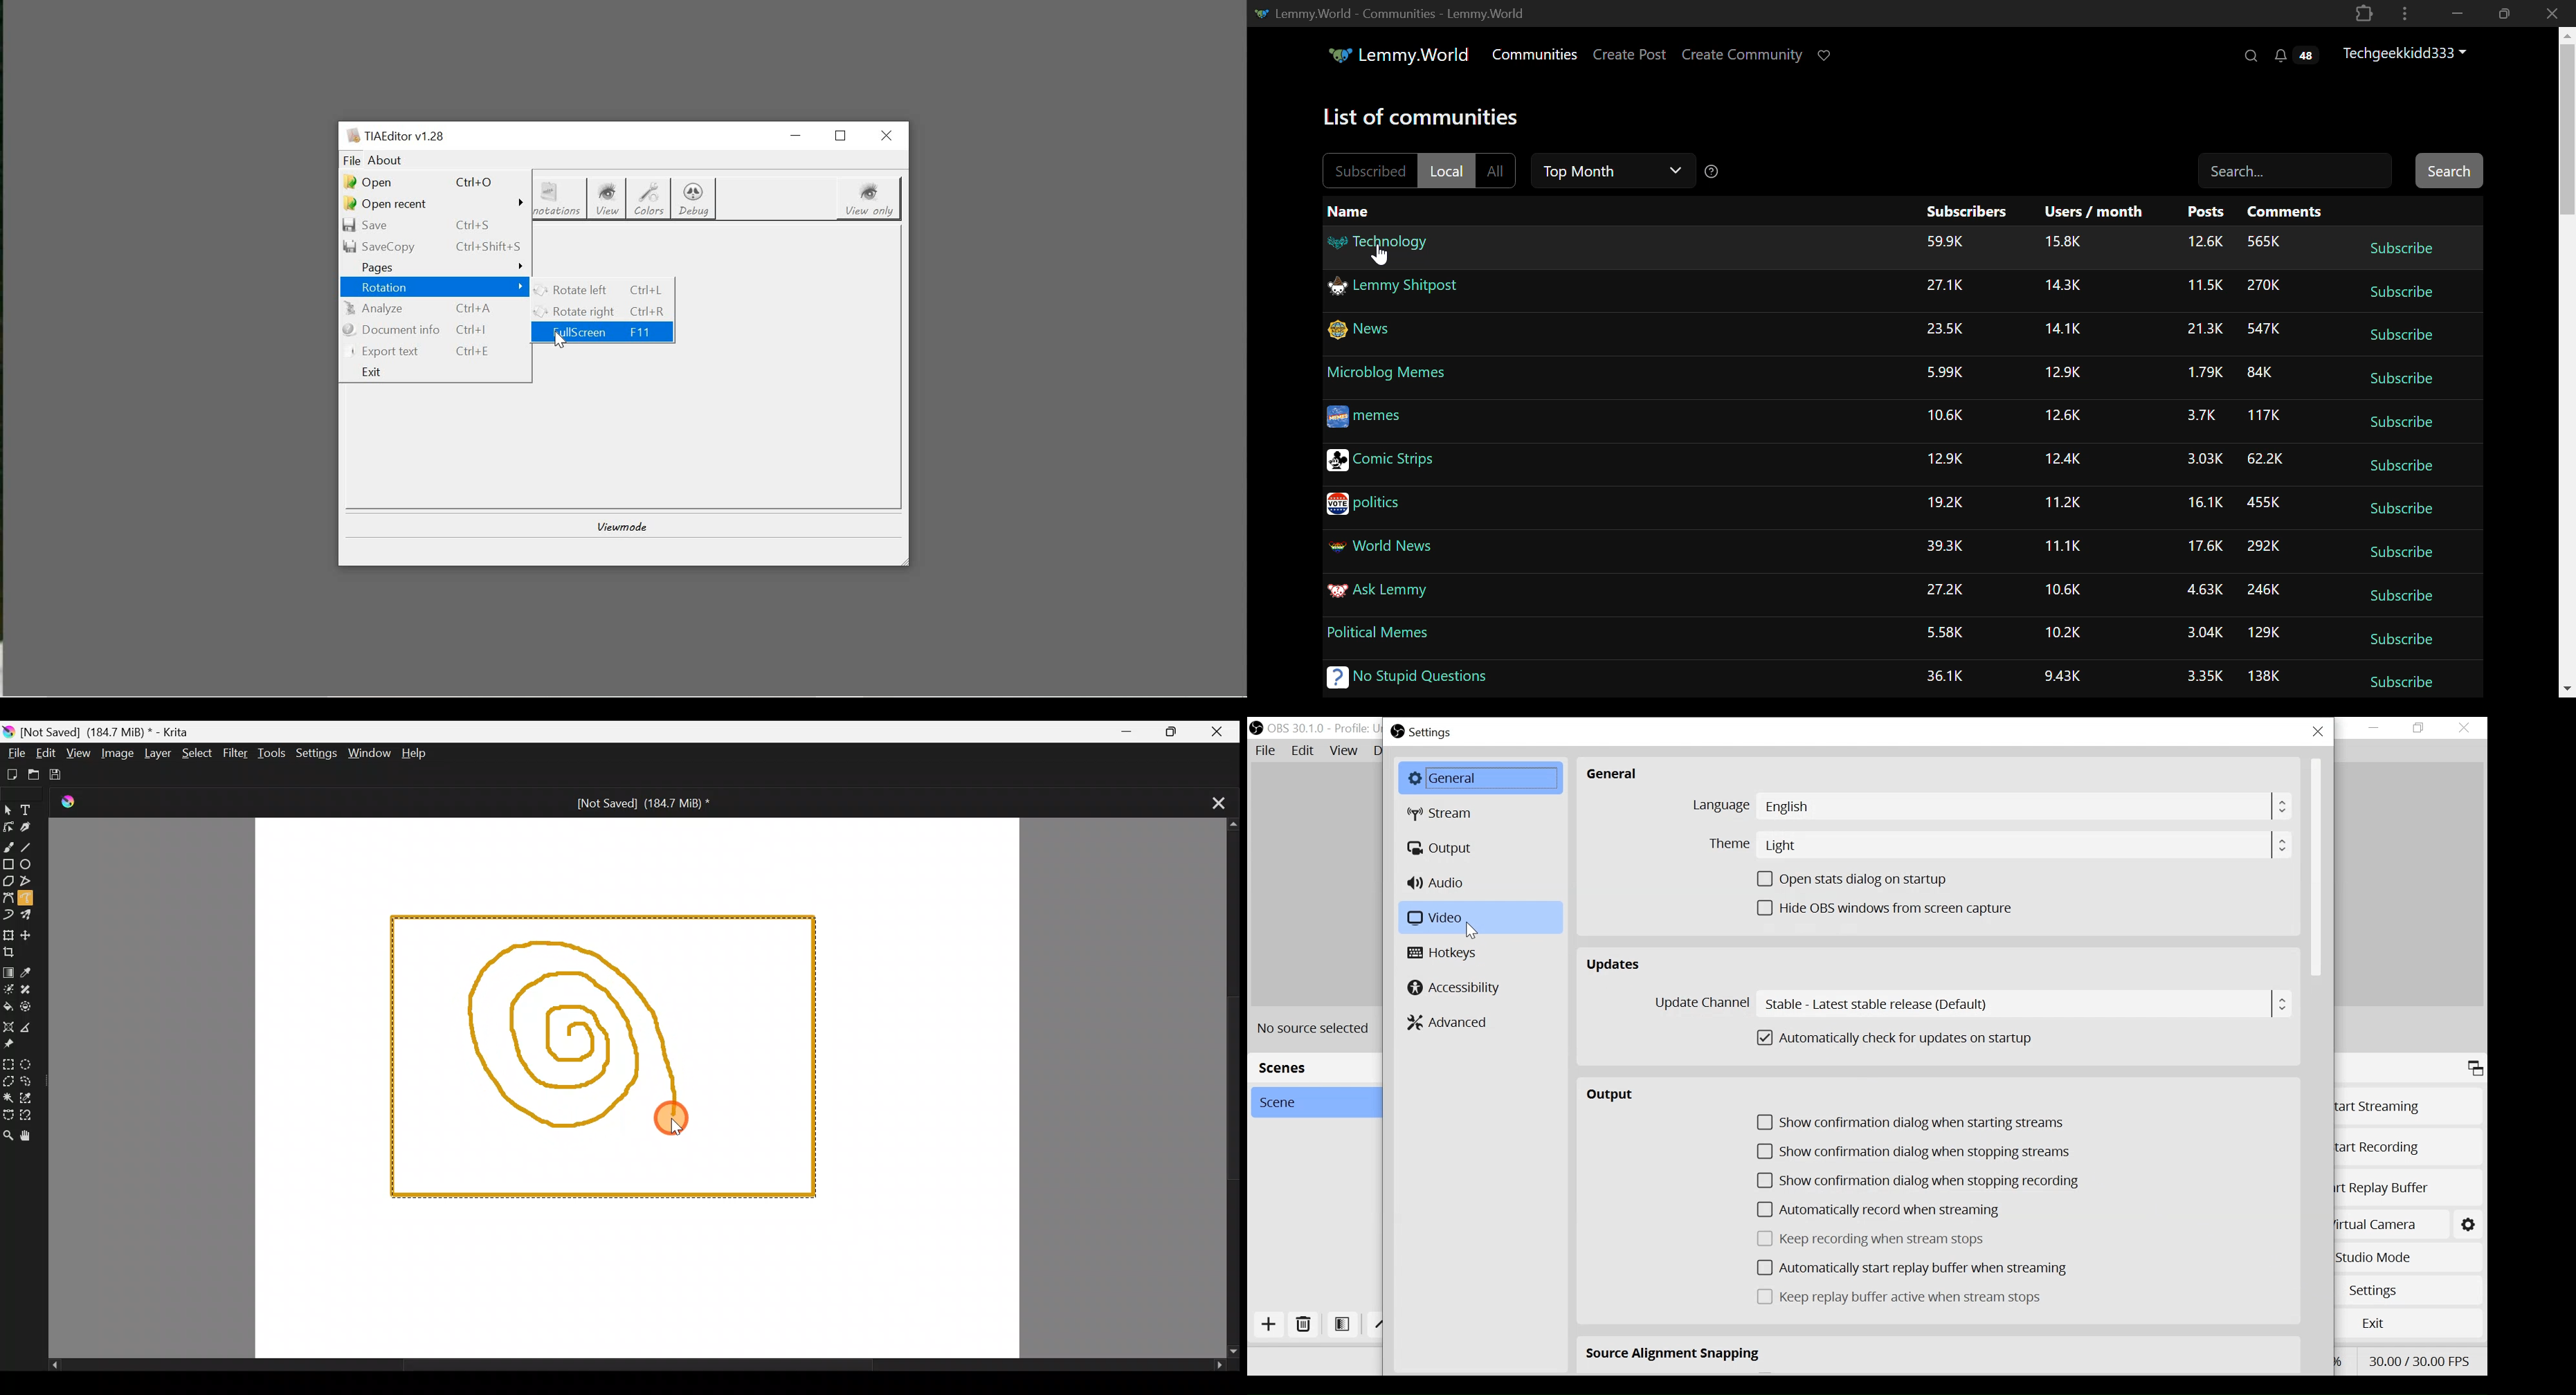 This screenshot has height=1400, width=2576. I want to click on Krita Logo, so click(67, 798).